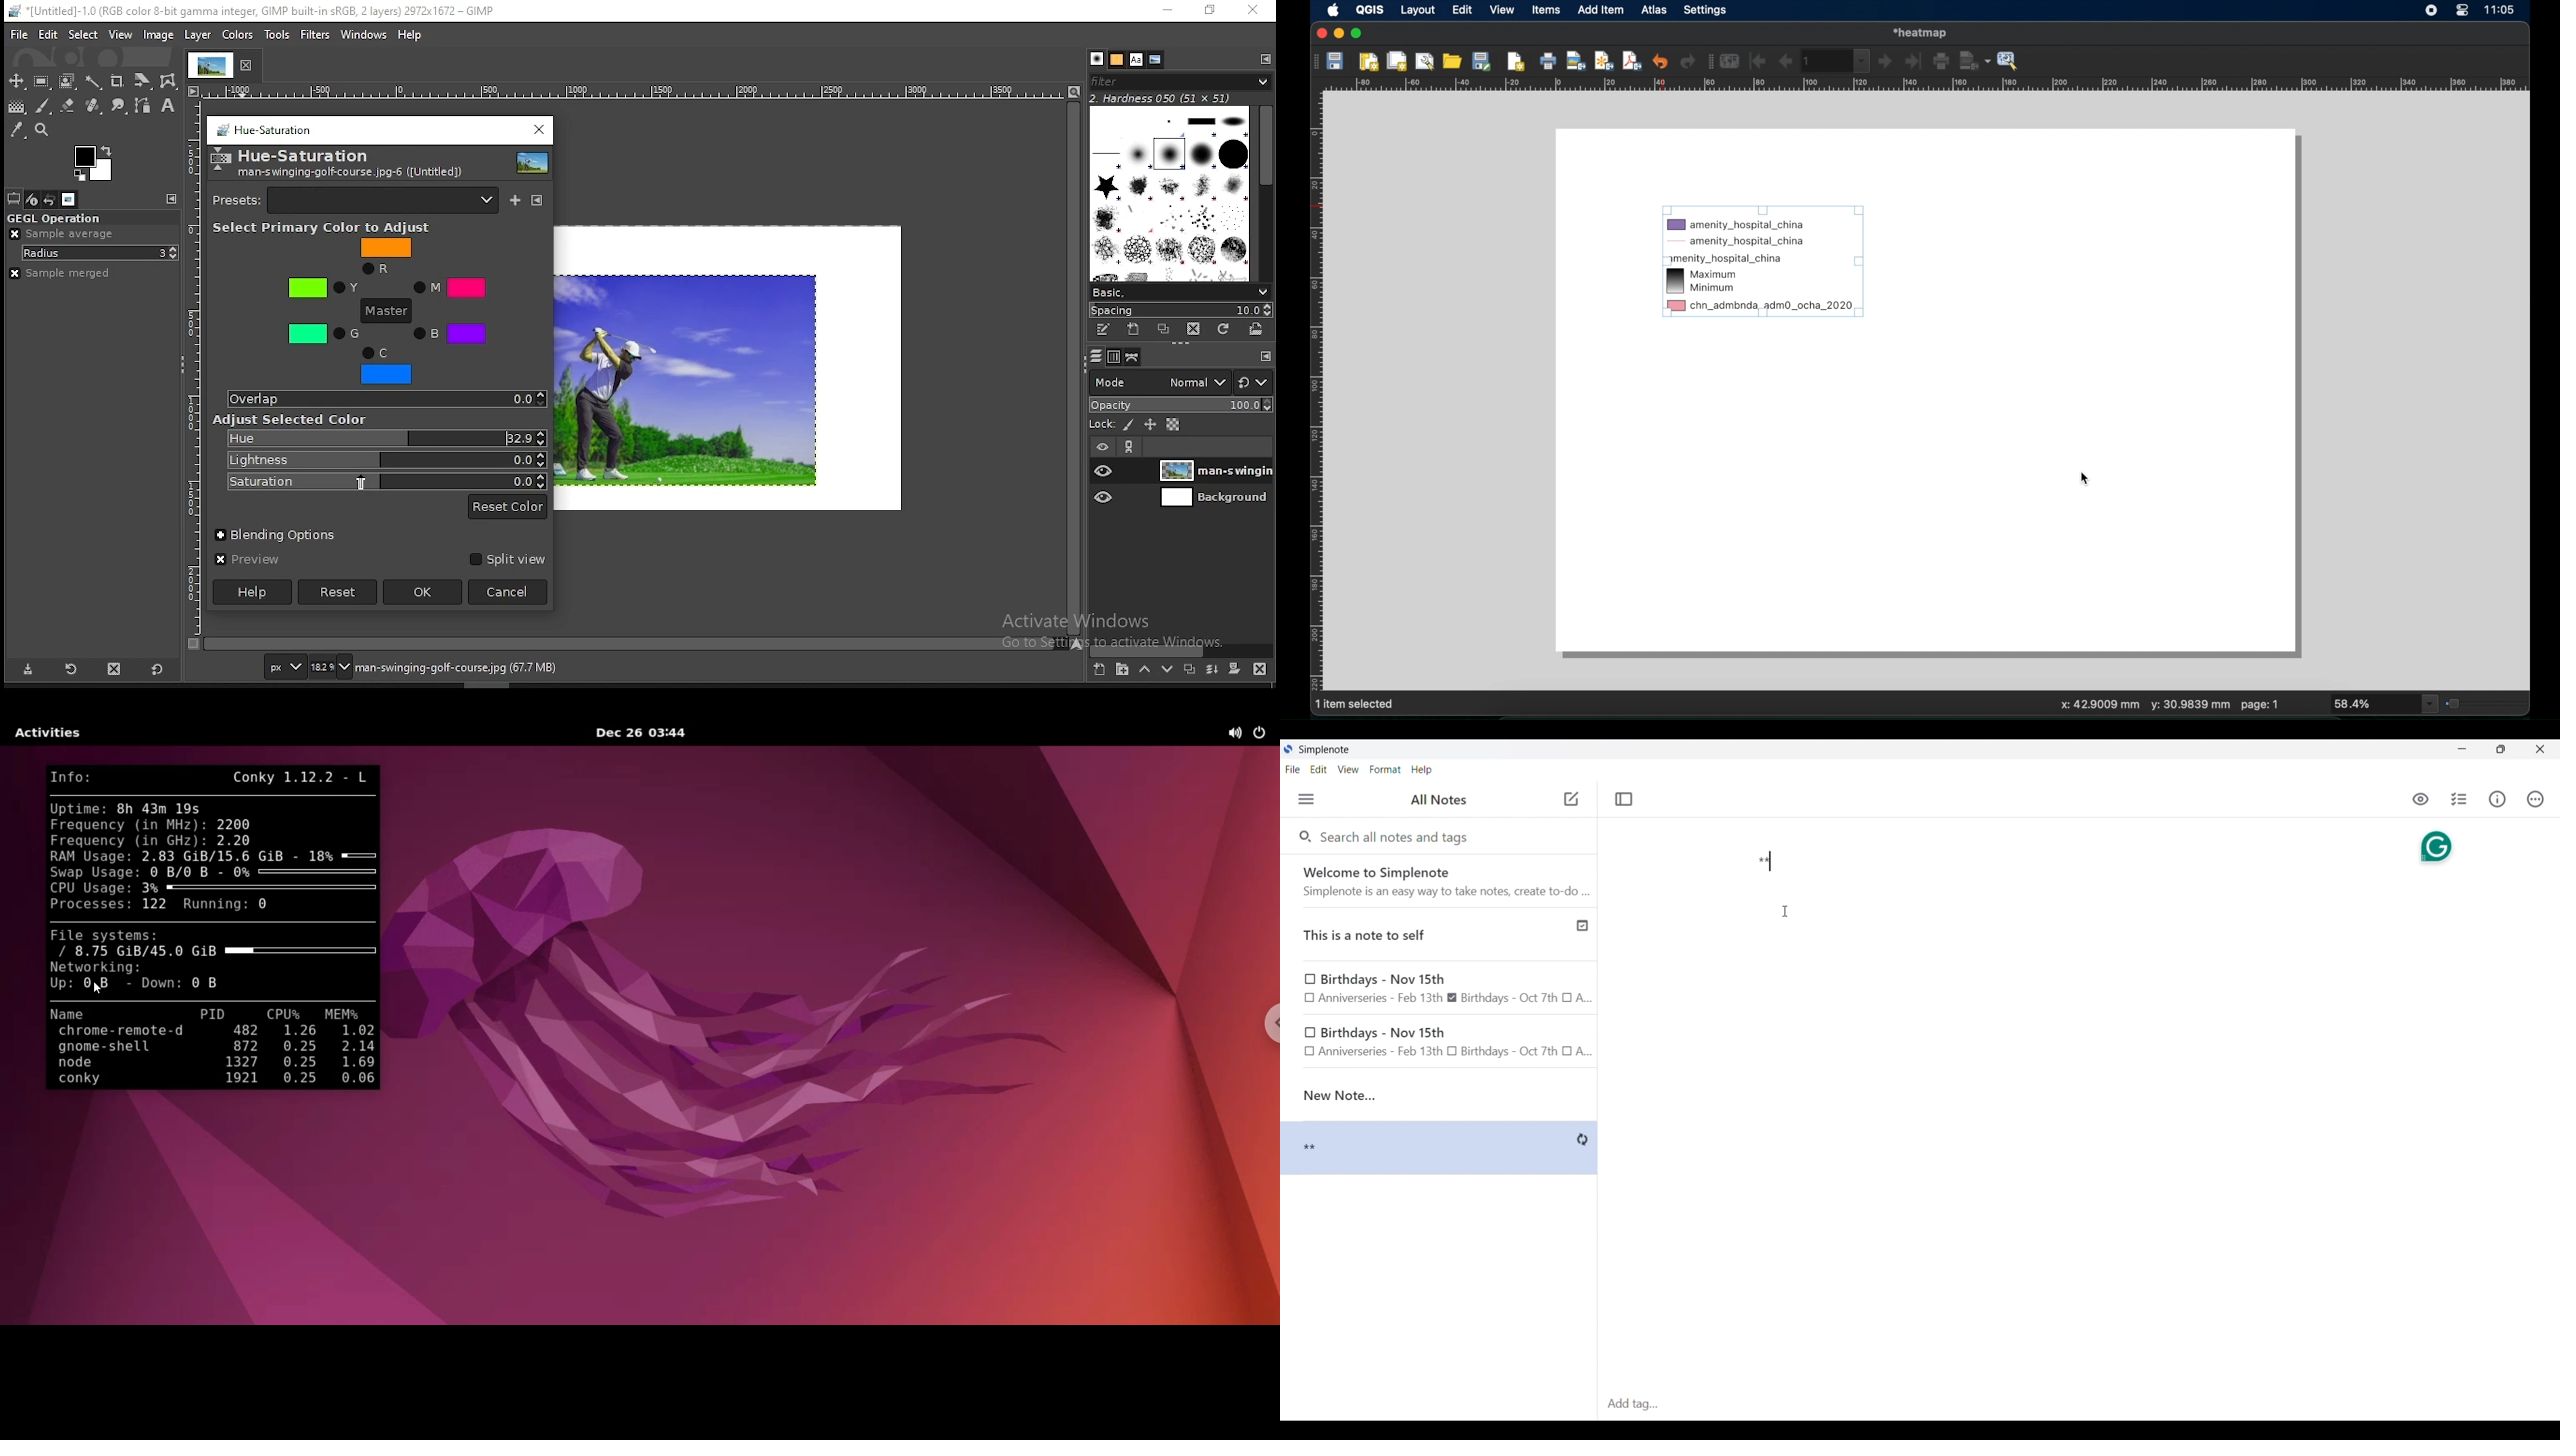 The width and height of the screenshot is (2576, 1456). I want to click on open brush as image, so click(1256, 329).